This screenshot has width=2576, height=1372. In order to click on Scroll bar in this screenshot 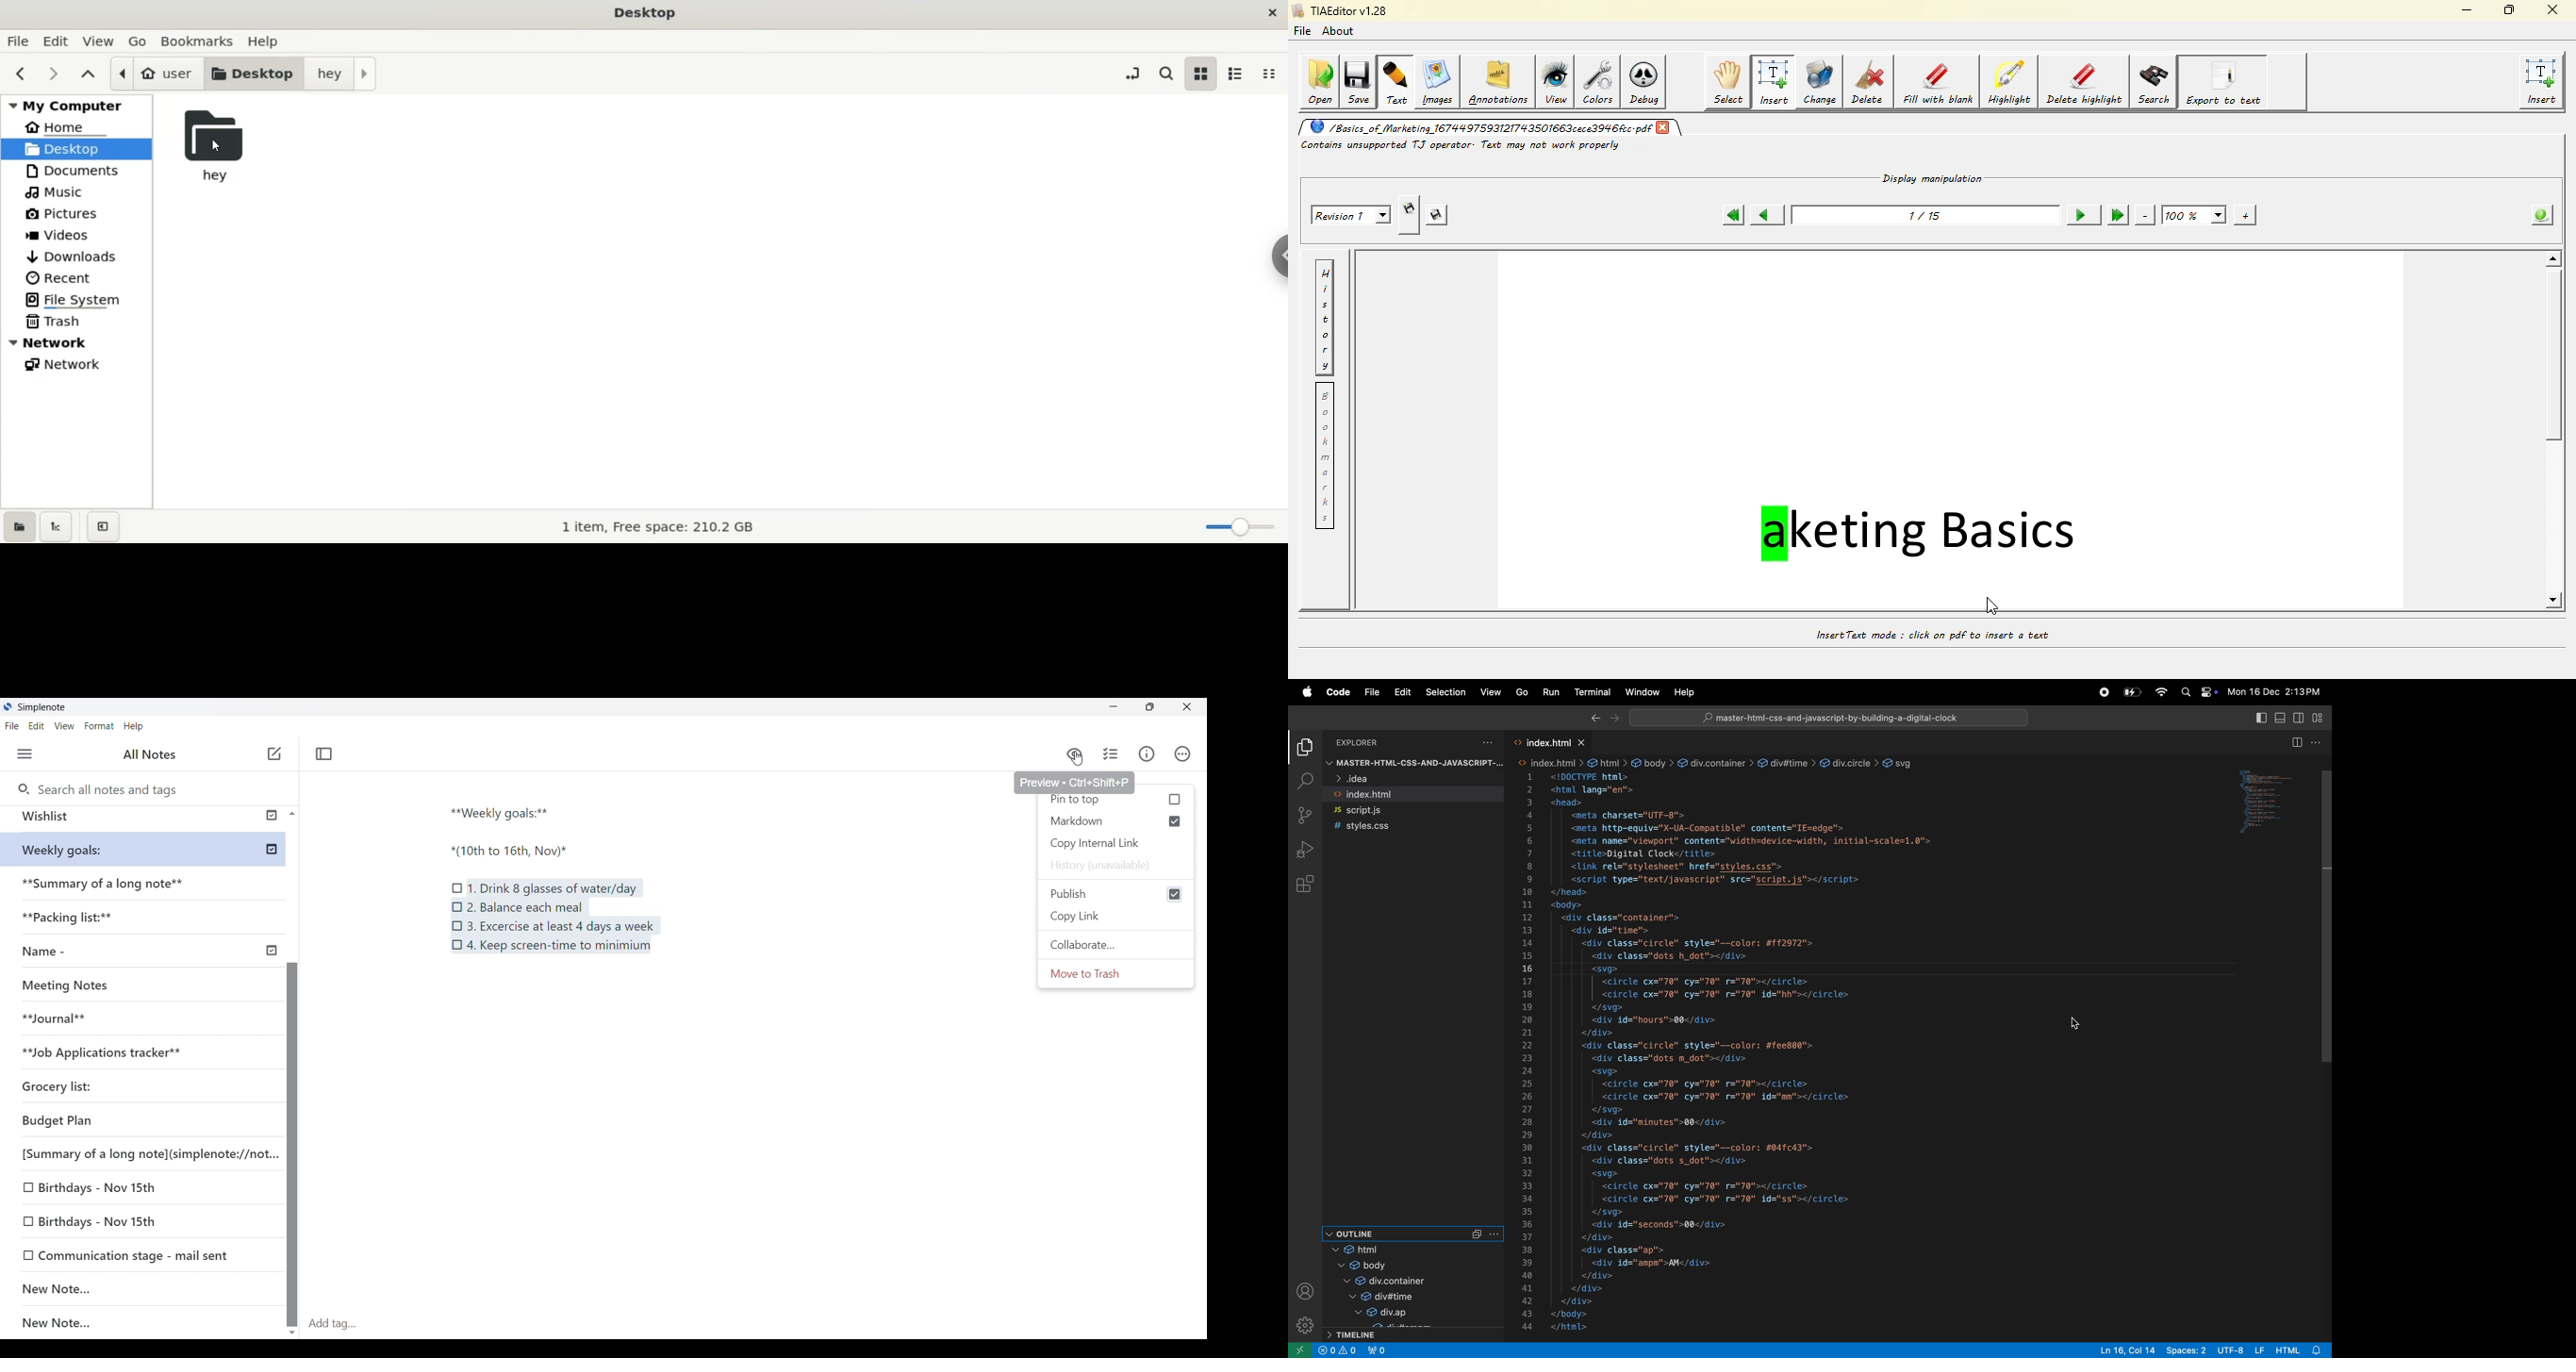, I will do `click(292, 1113)`.